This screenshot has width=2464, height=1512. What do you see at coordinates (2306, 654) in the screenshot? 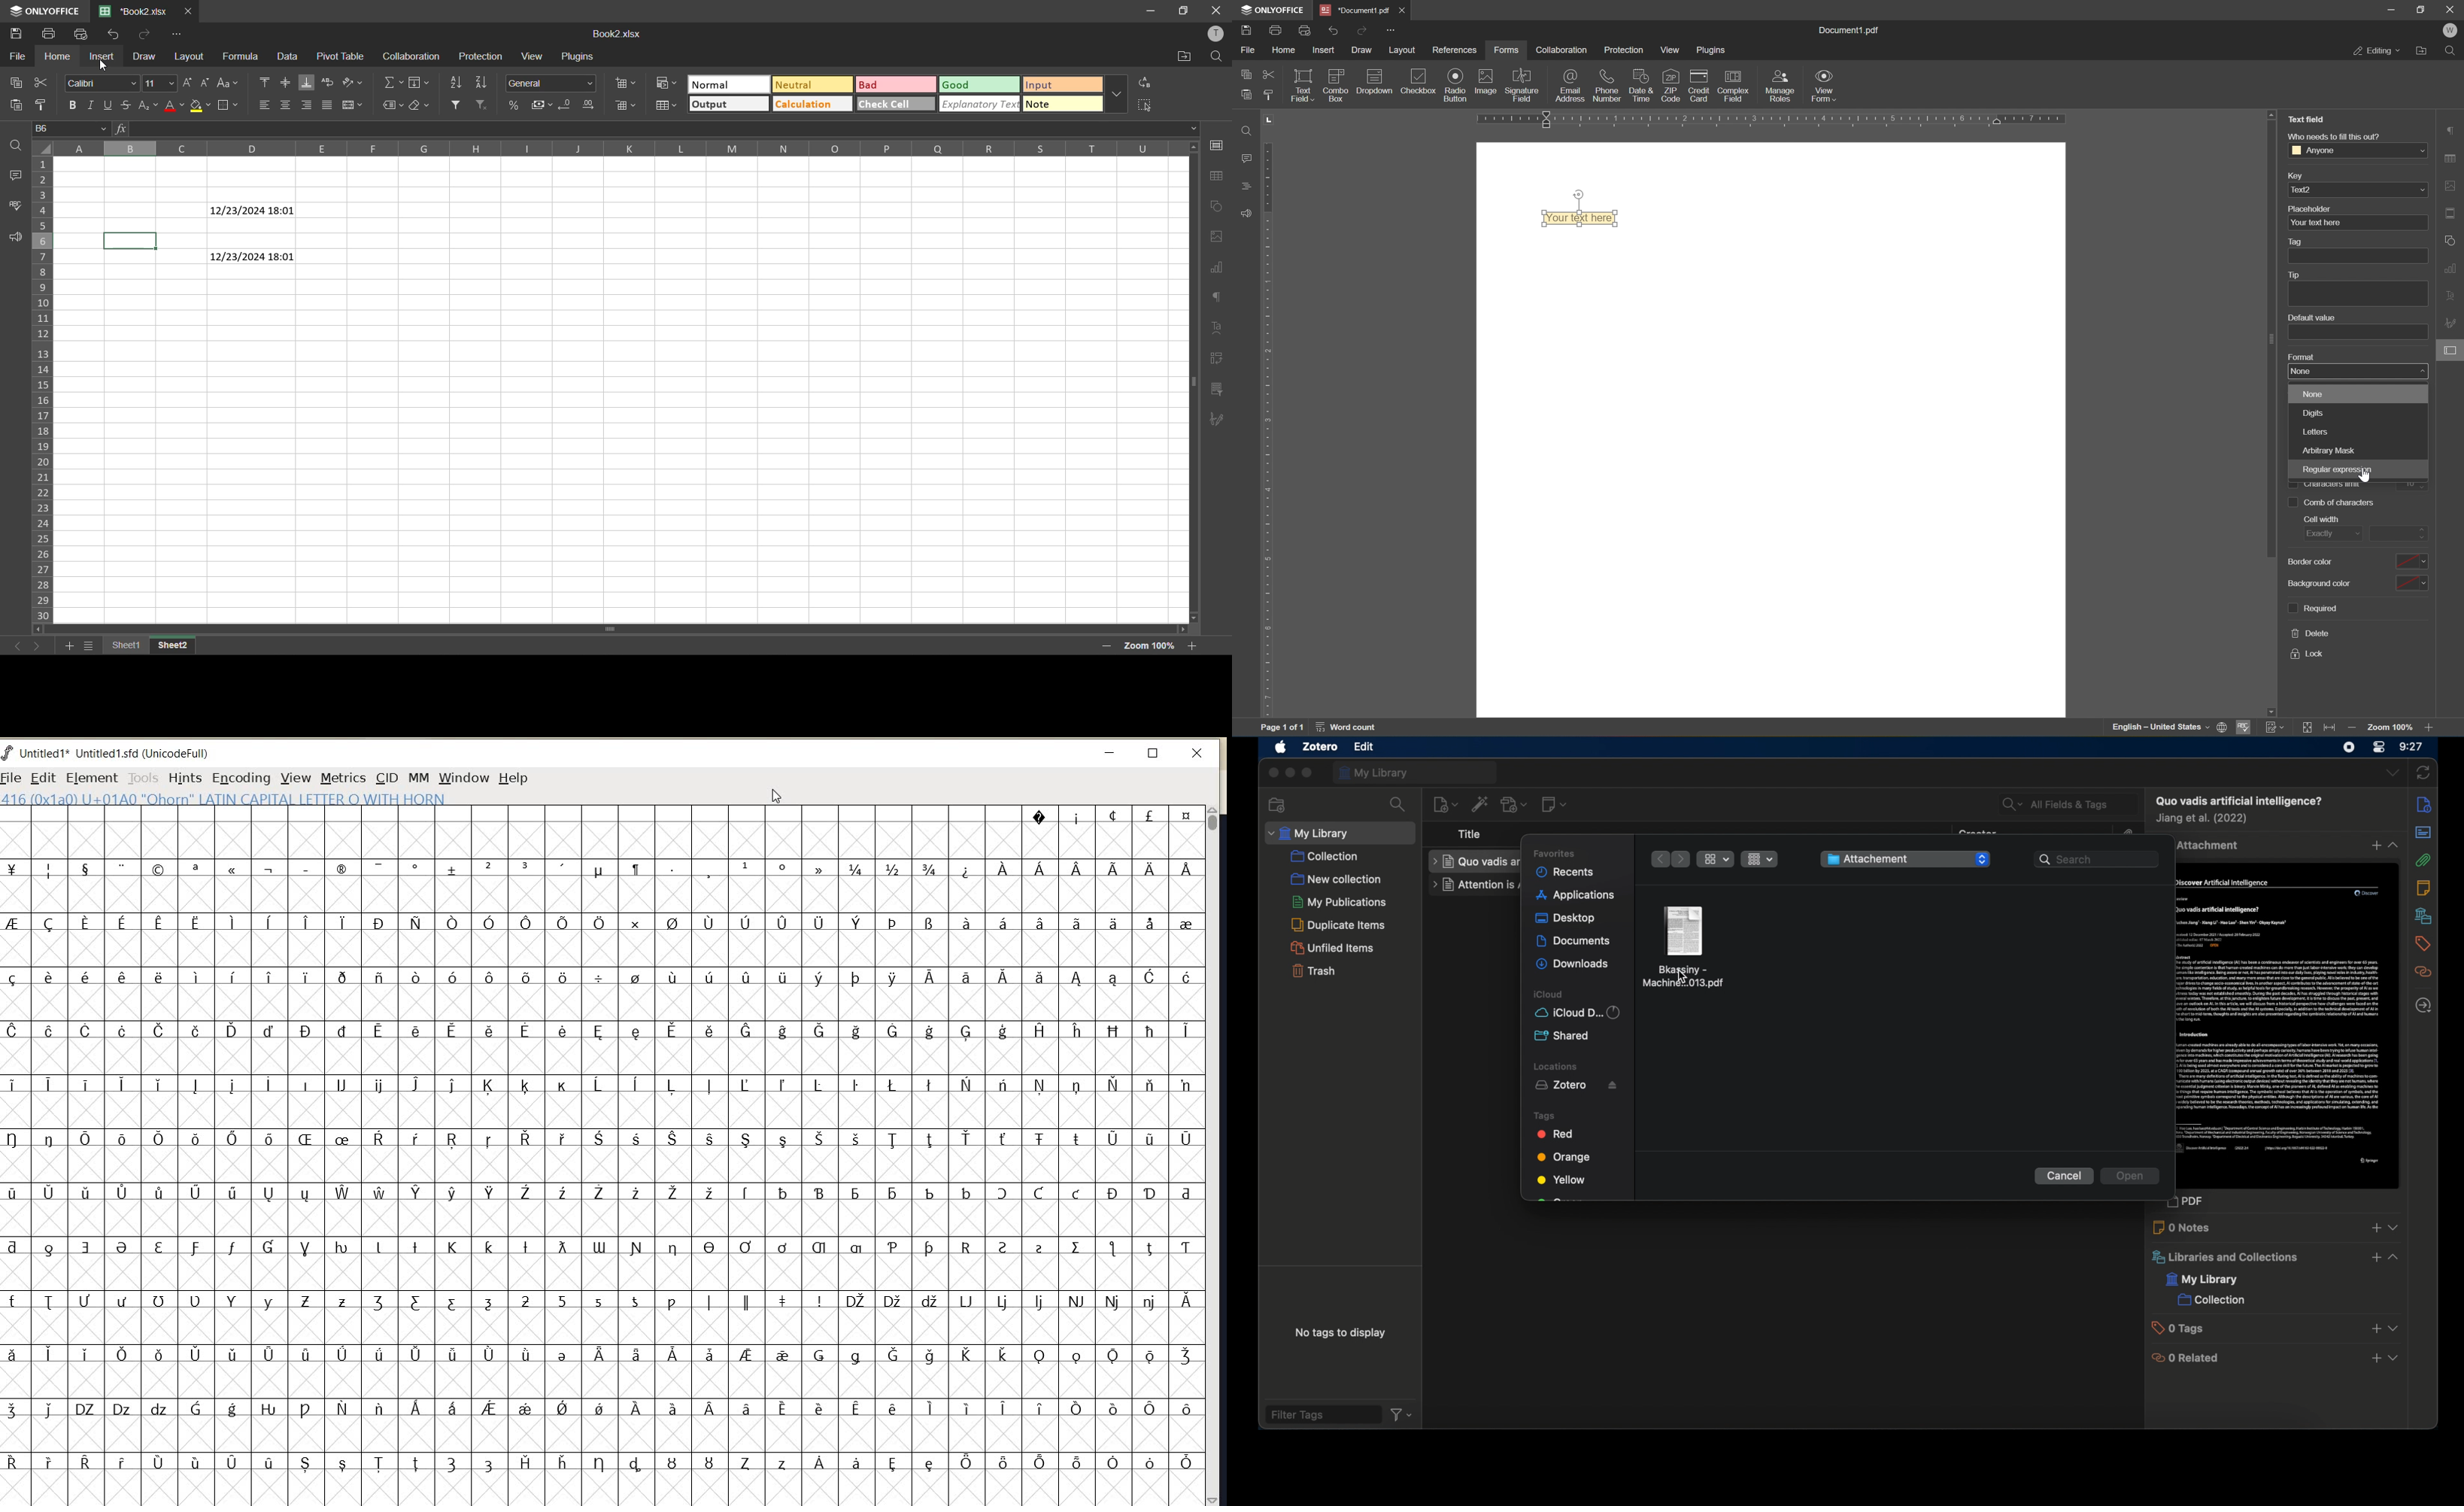
I see `lock` at bounding box center [2306, 654].